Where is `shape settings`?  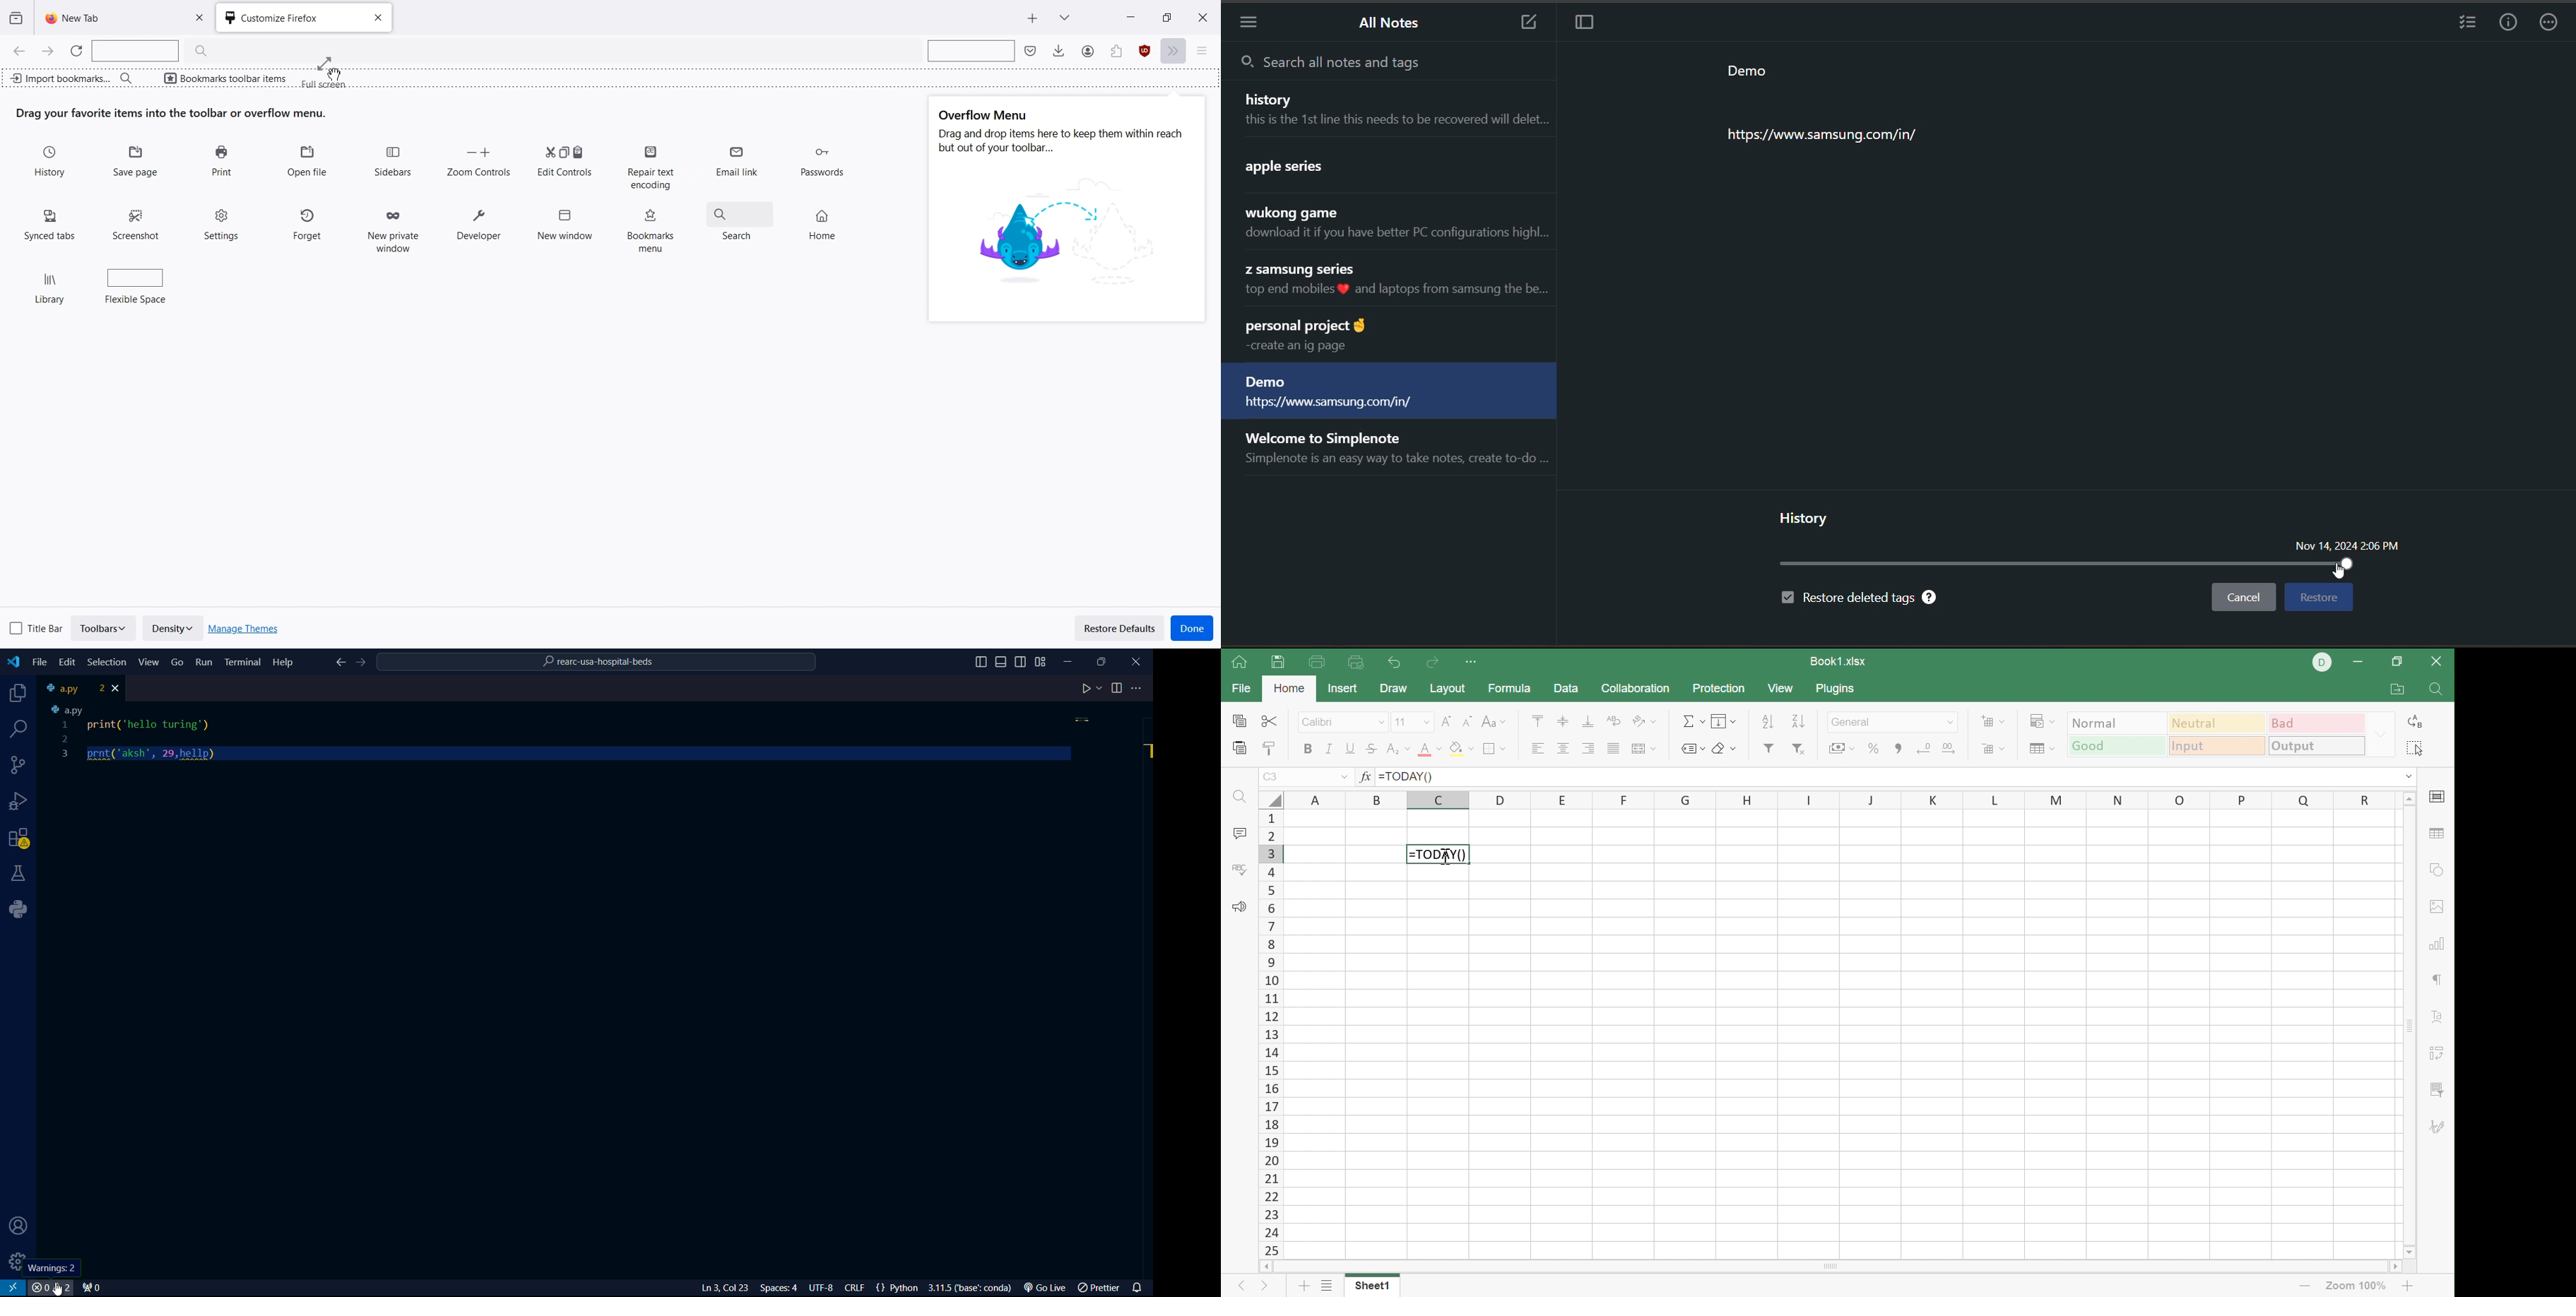 shape settings is located at coordinates (2438, 870).